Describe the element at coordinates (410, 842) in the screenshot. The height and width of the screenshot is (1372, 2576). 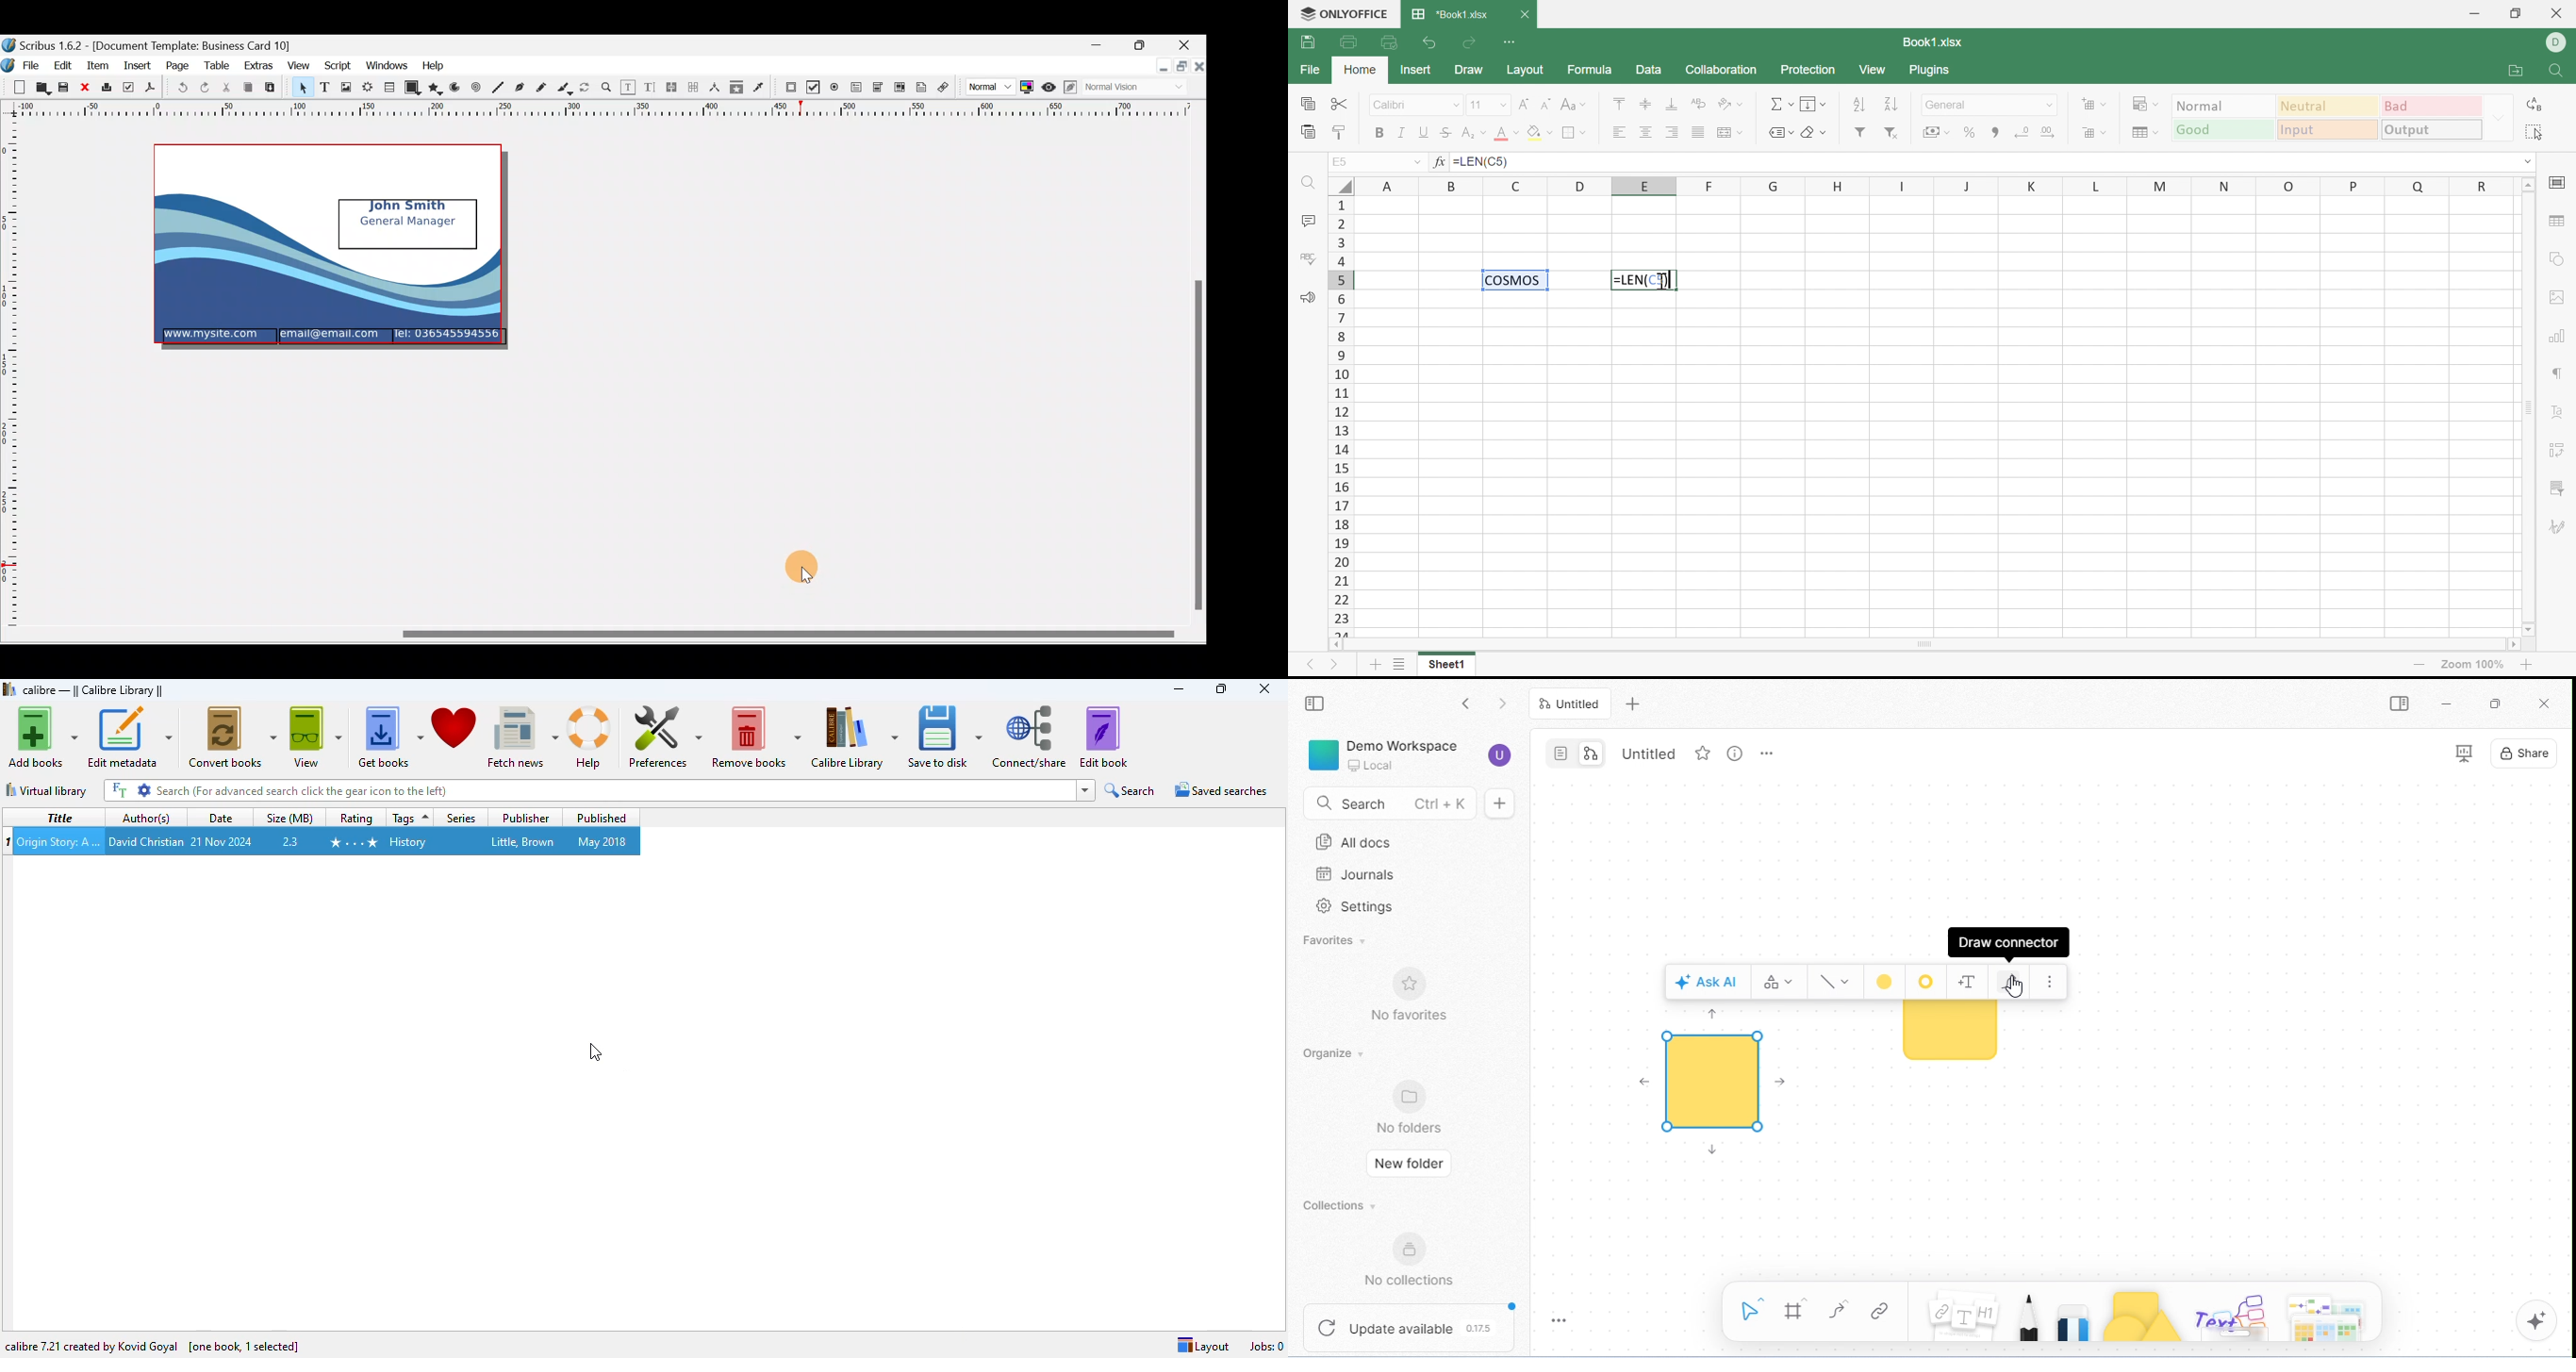
I see `History` at that location.